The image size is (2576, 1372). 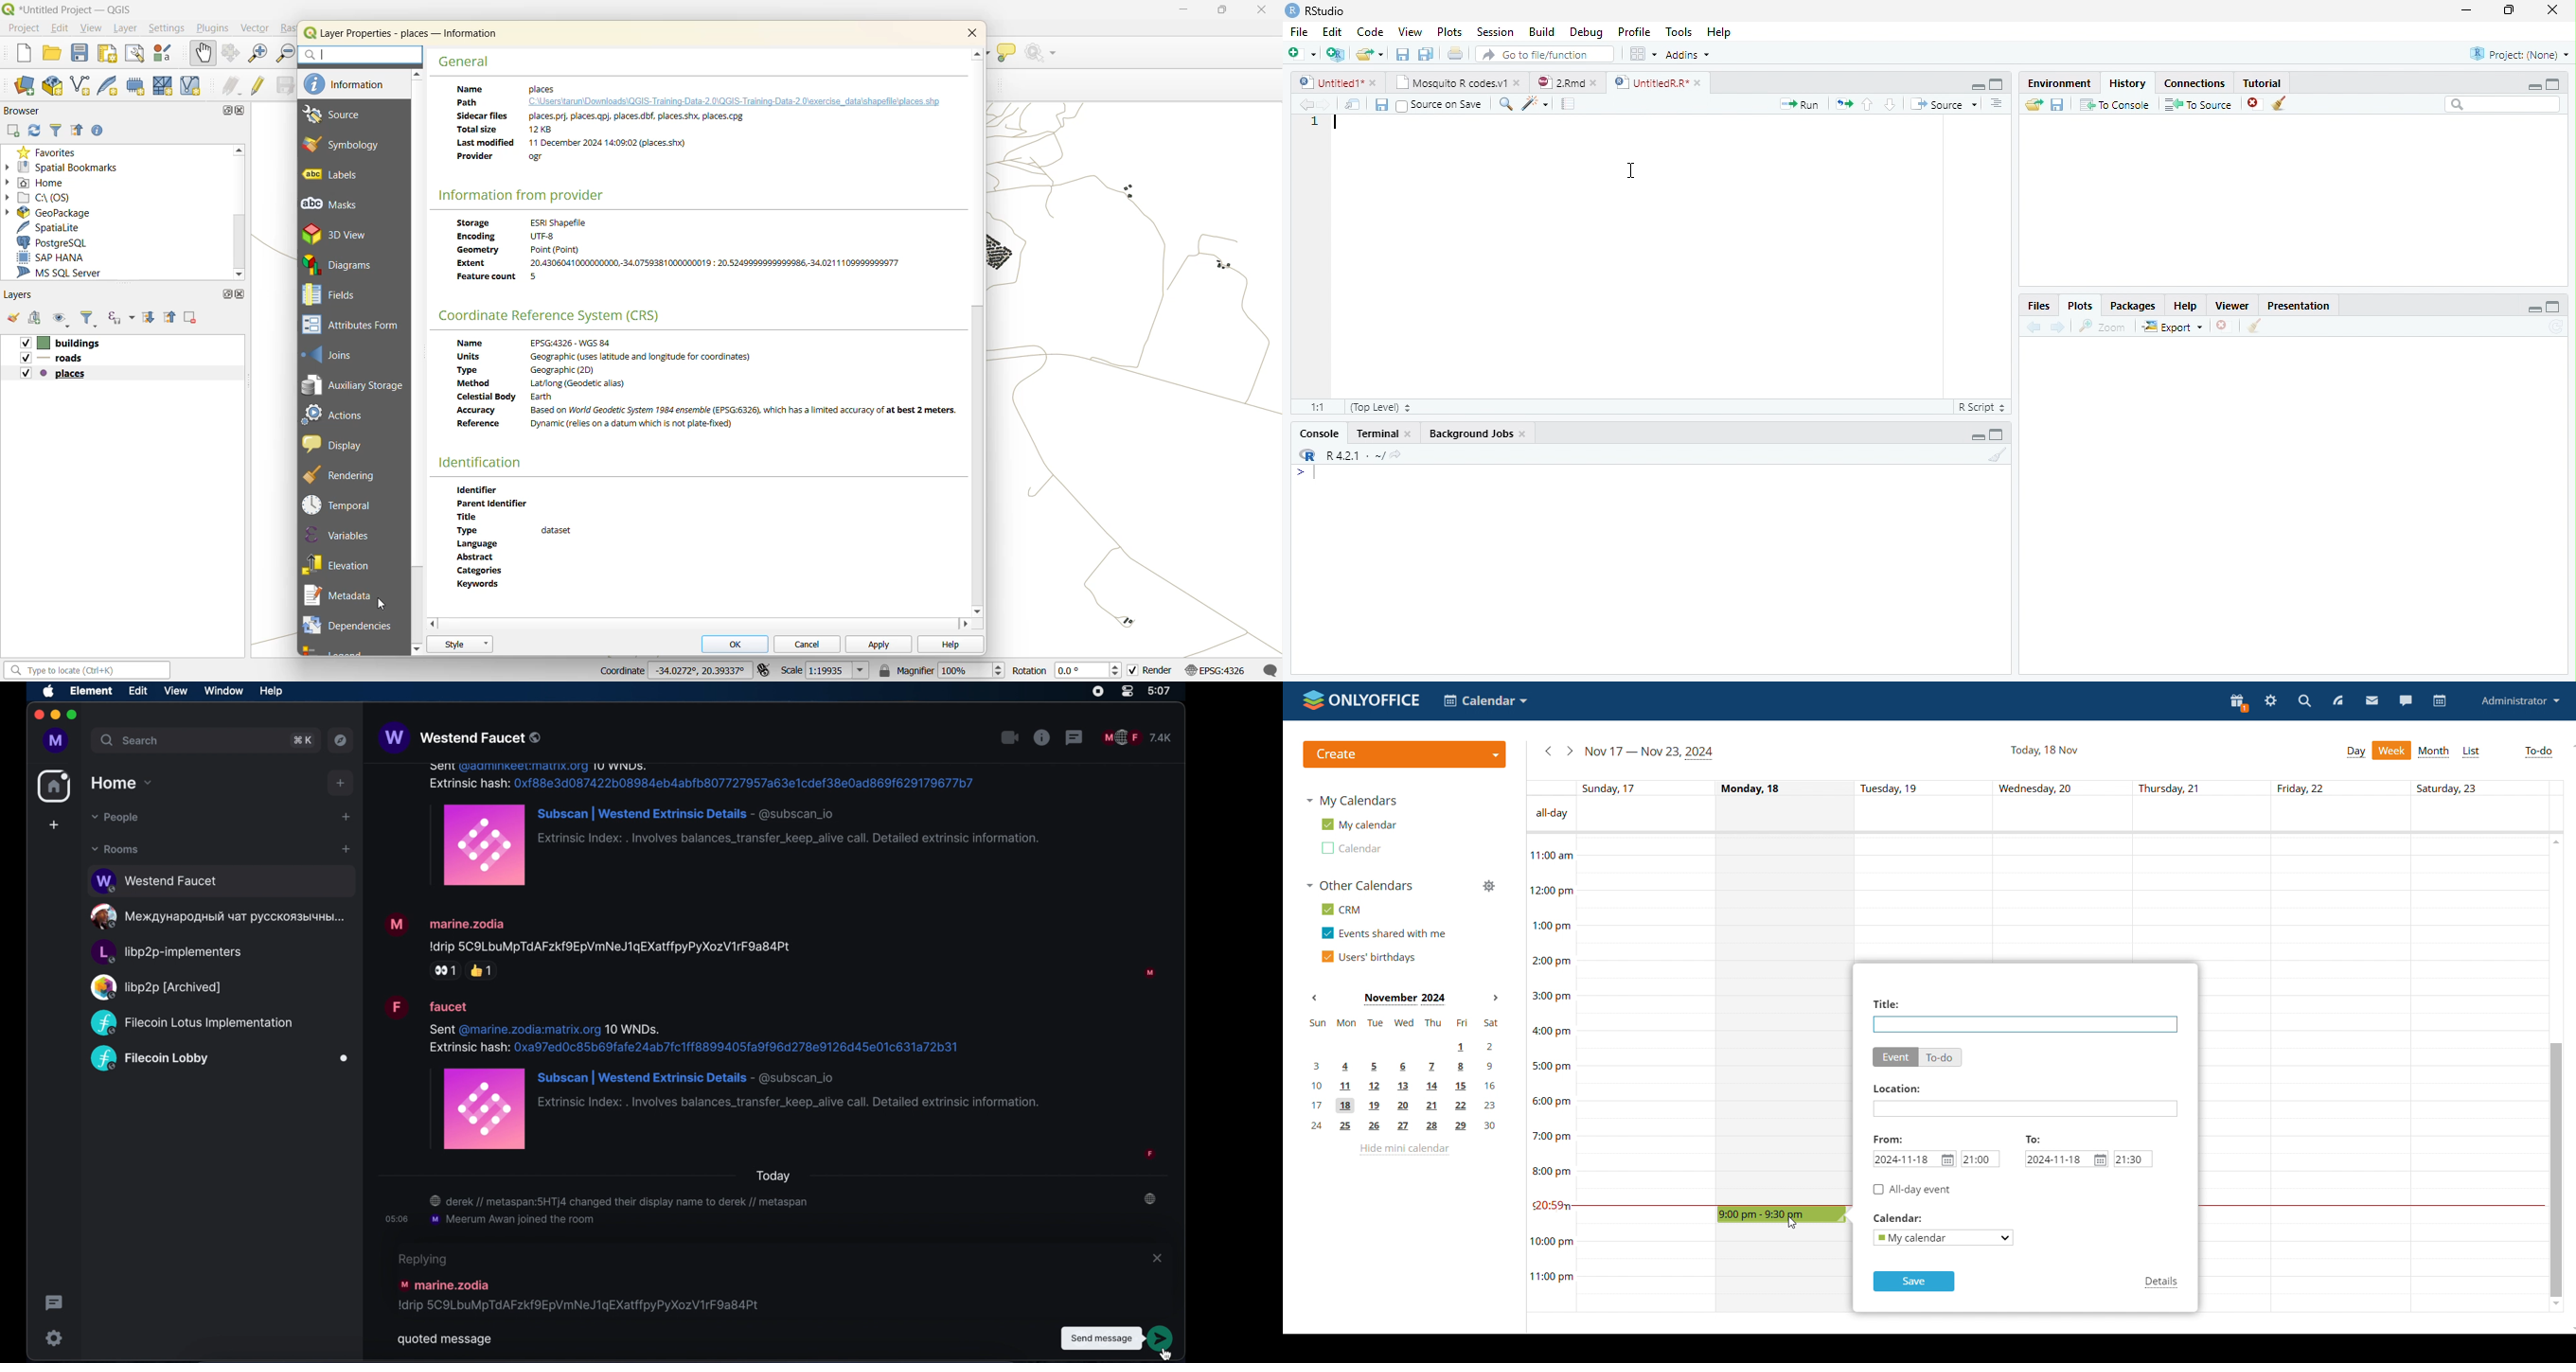 What do you see at coordinates (1381, 105) in the screenshot?
I see `save` at bounding box center [1381, 105].